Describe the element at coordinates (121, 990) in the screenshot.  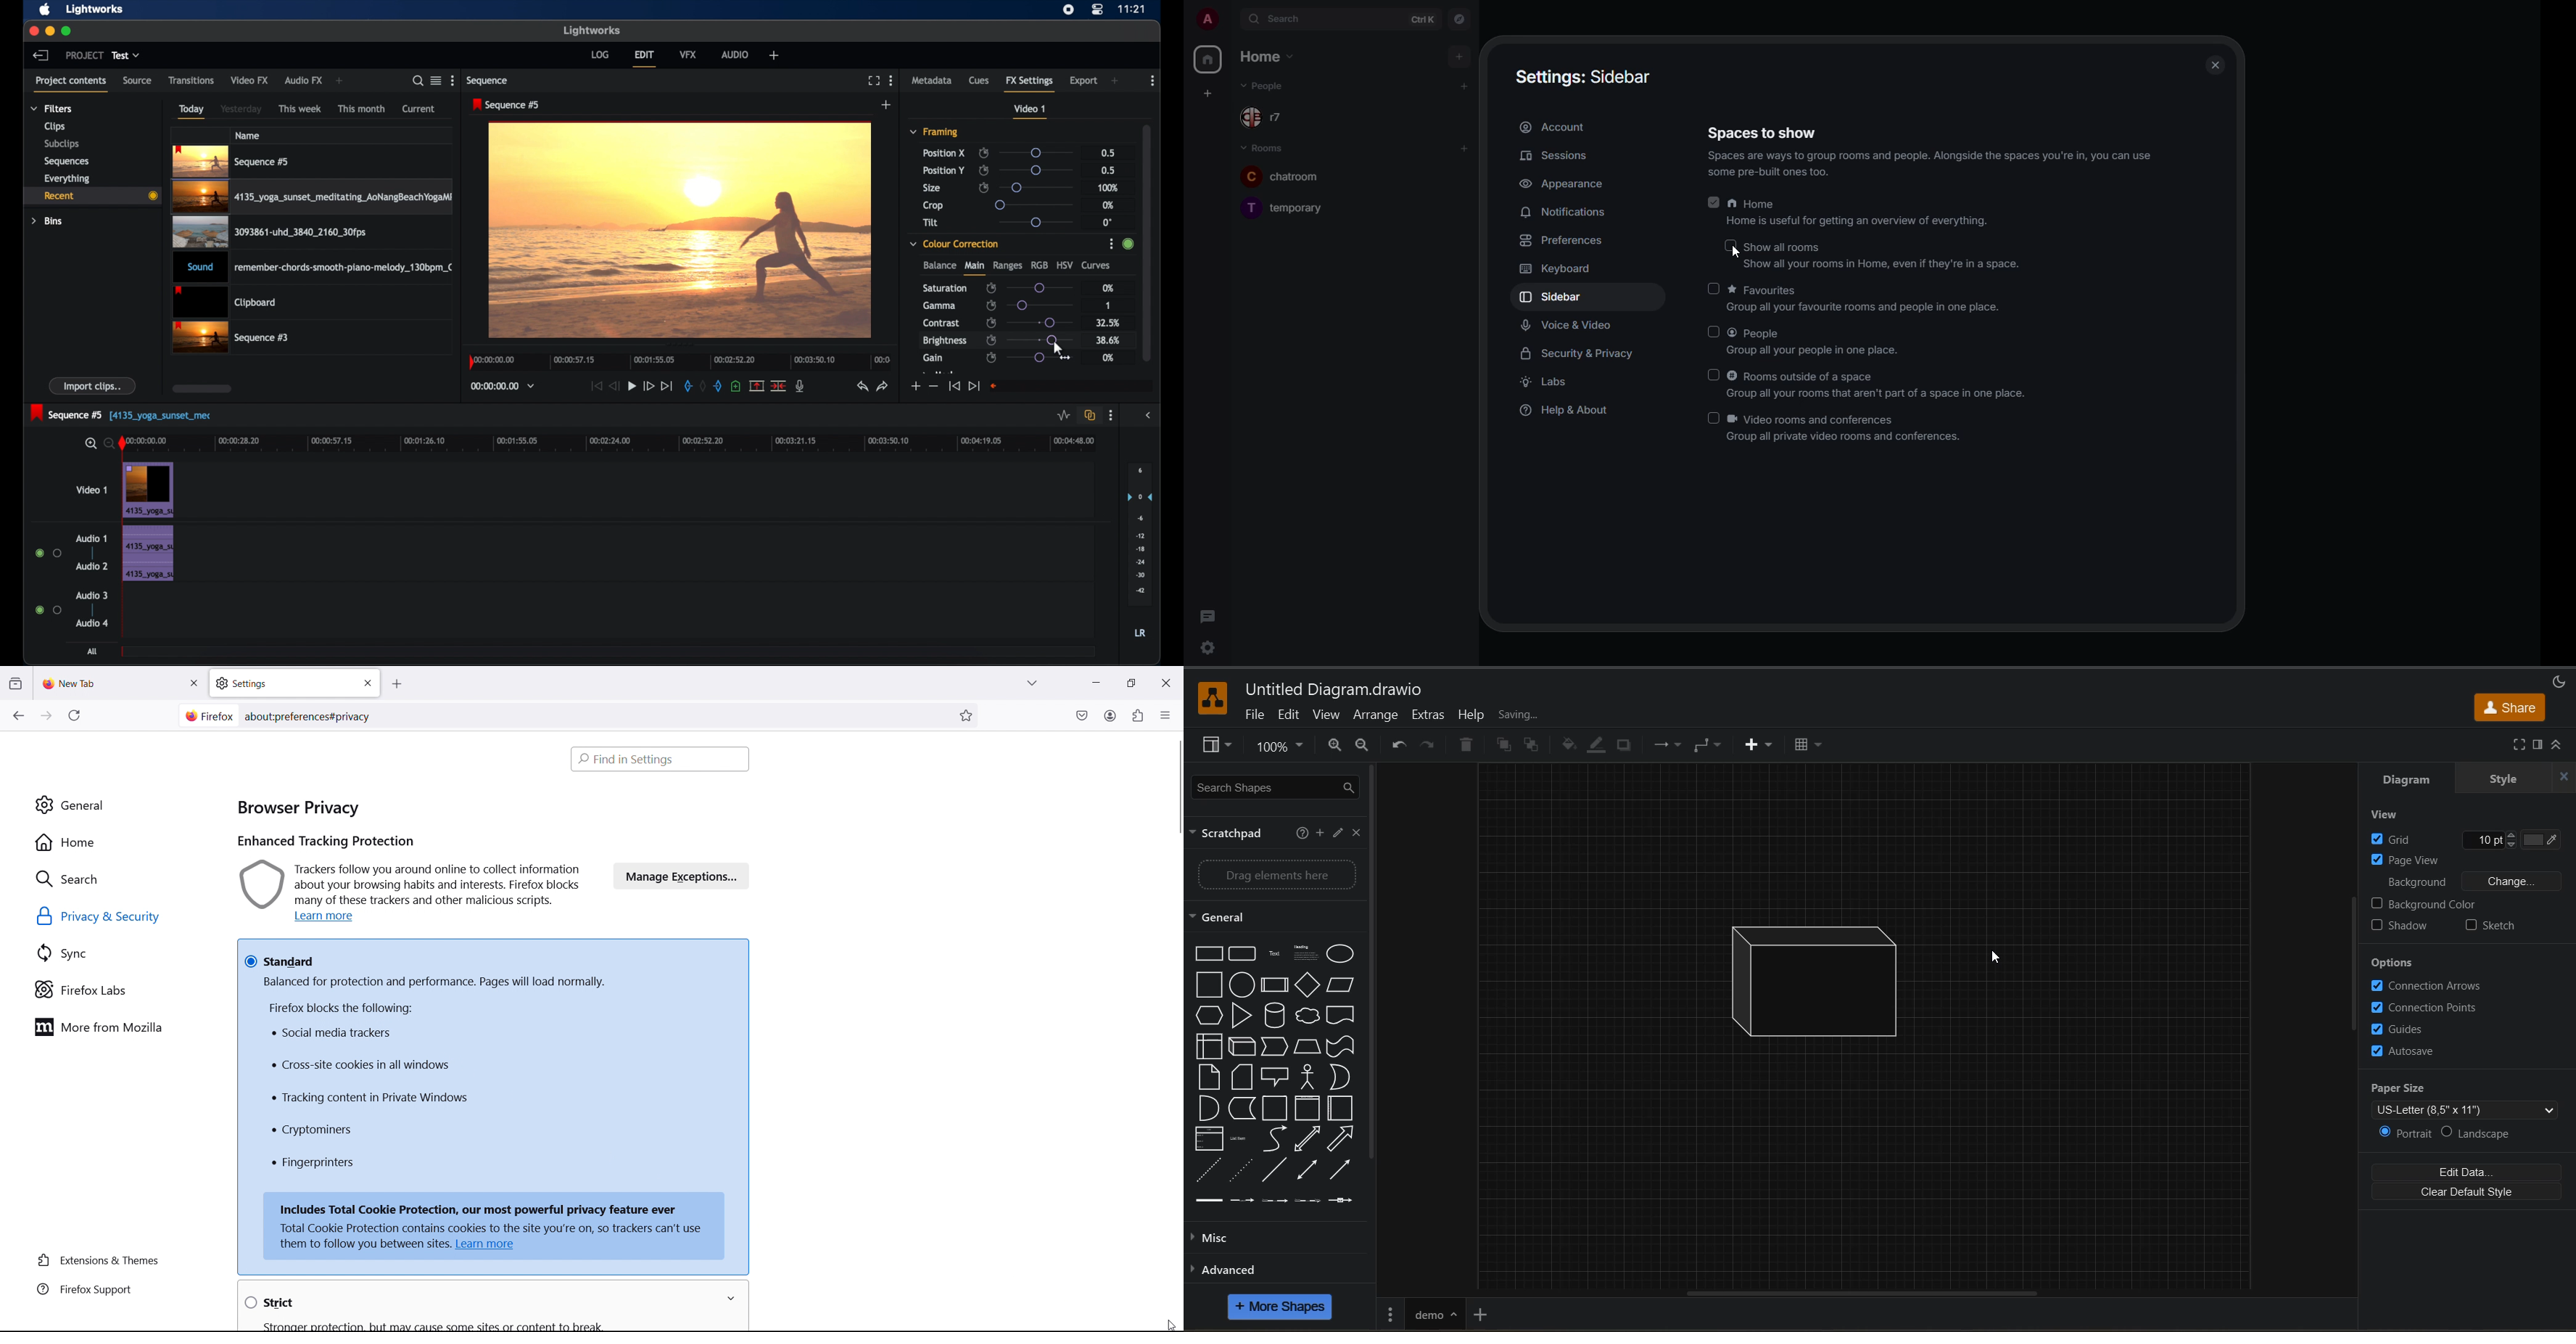
I see `firefox labs` at that location.